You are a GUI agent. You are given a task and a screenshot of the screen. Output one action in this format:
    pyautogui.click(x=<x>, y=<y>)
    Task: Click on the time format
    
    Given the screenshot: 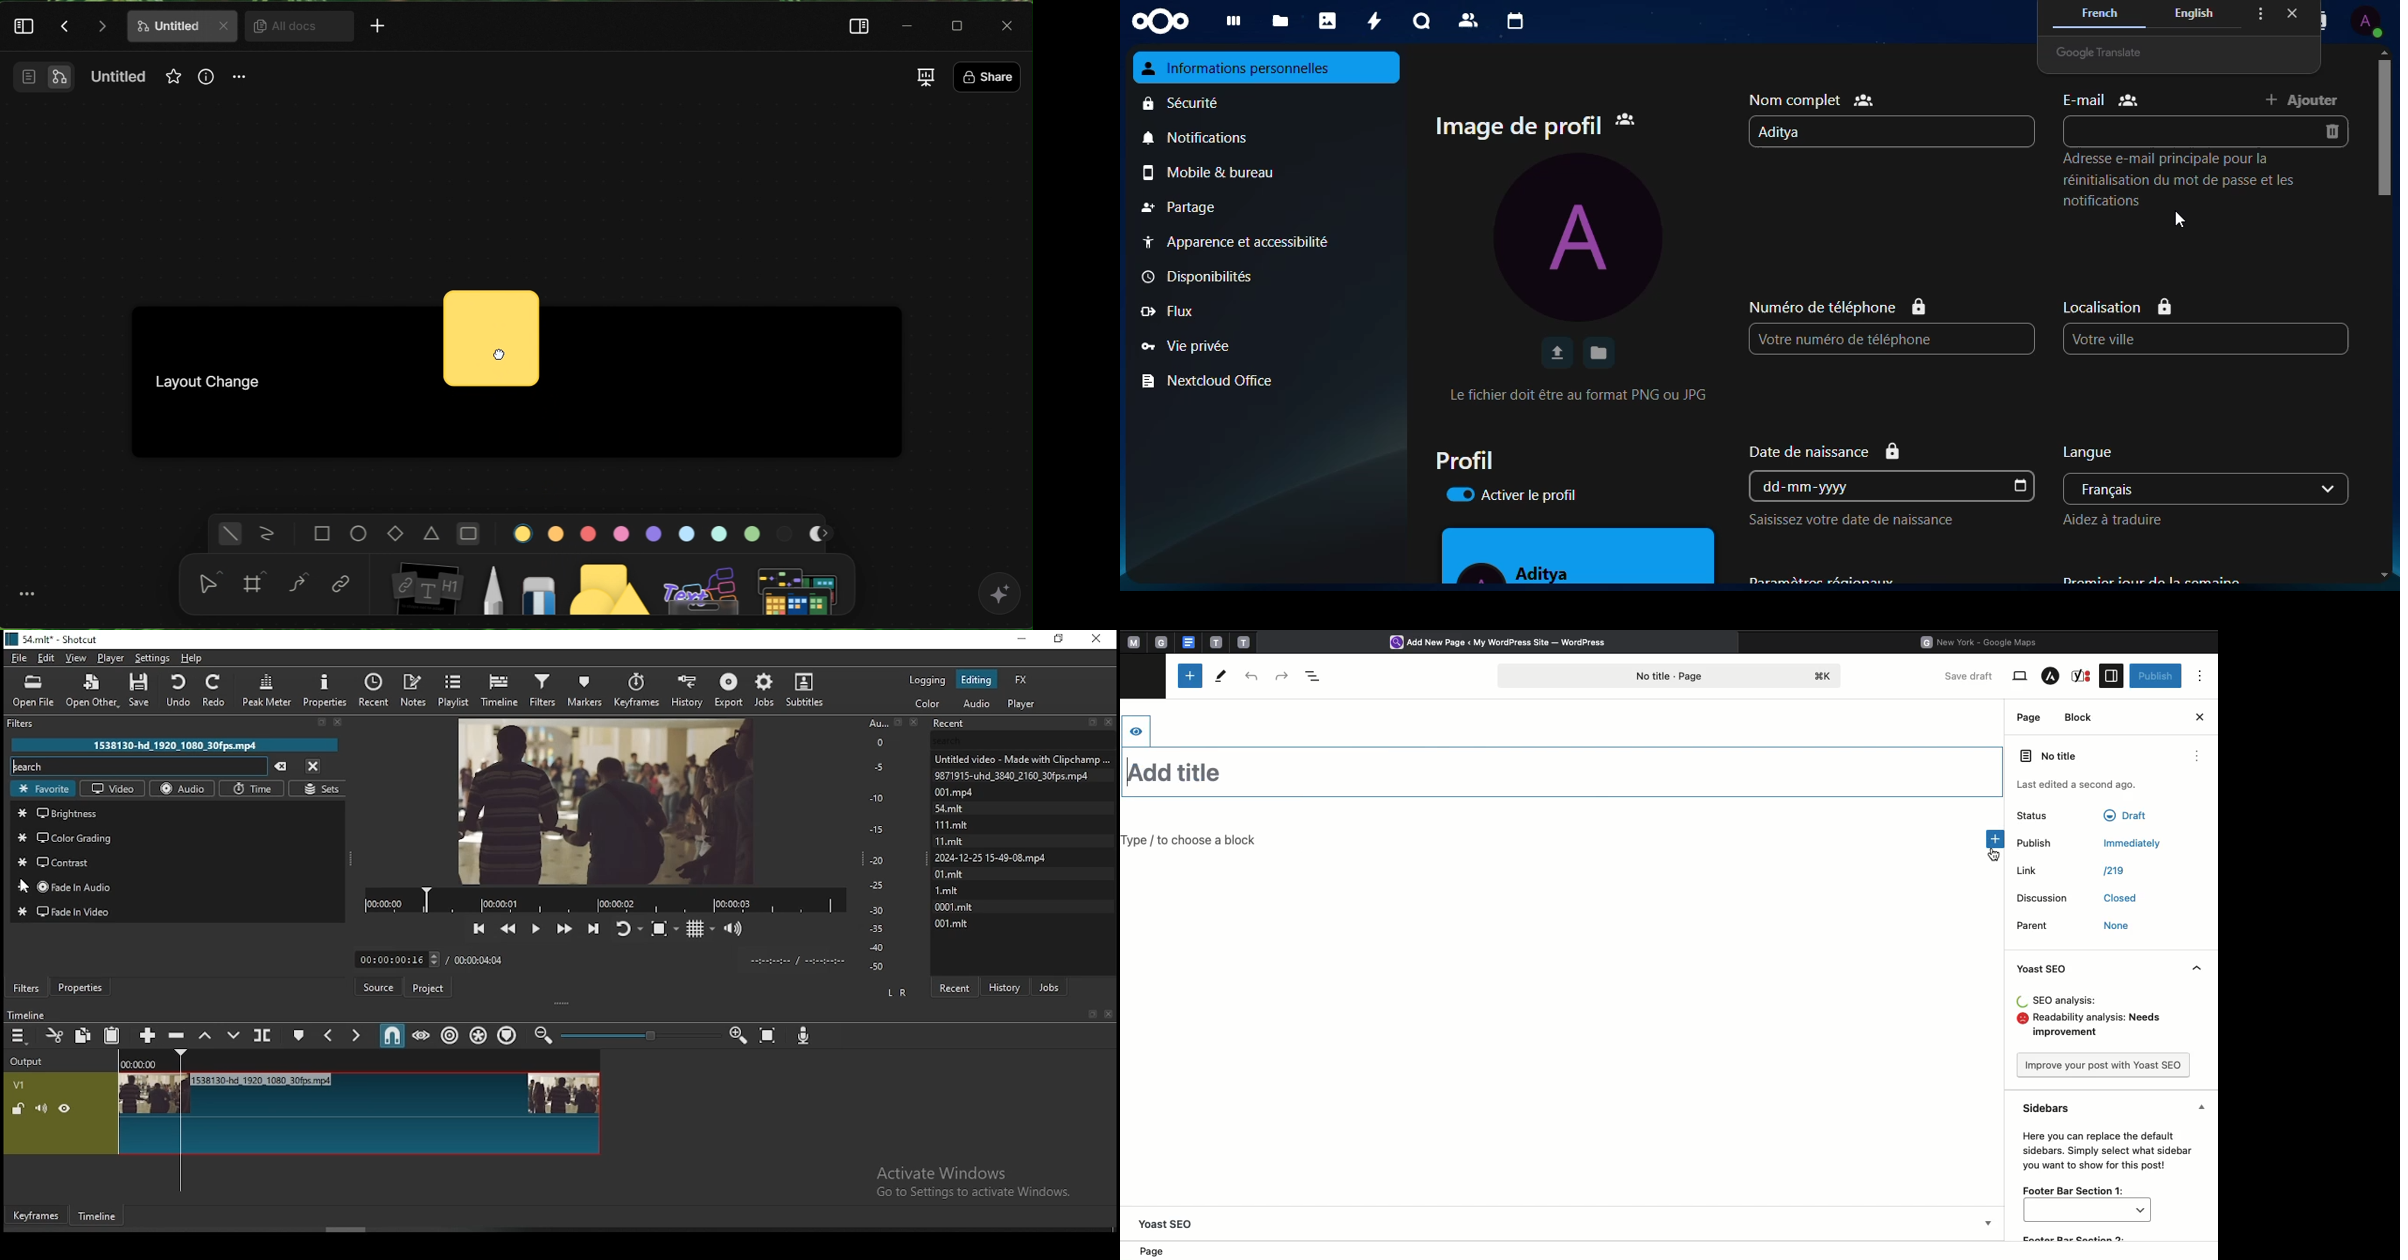 What is the action you would take?
    pyautogui.click(x=794, y=959)
    